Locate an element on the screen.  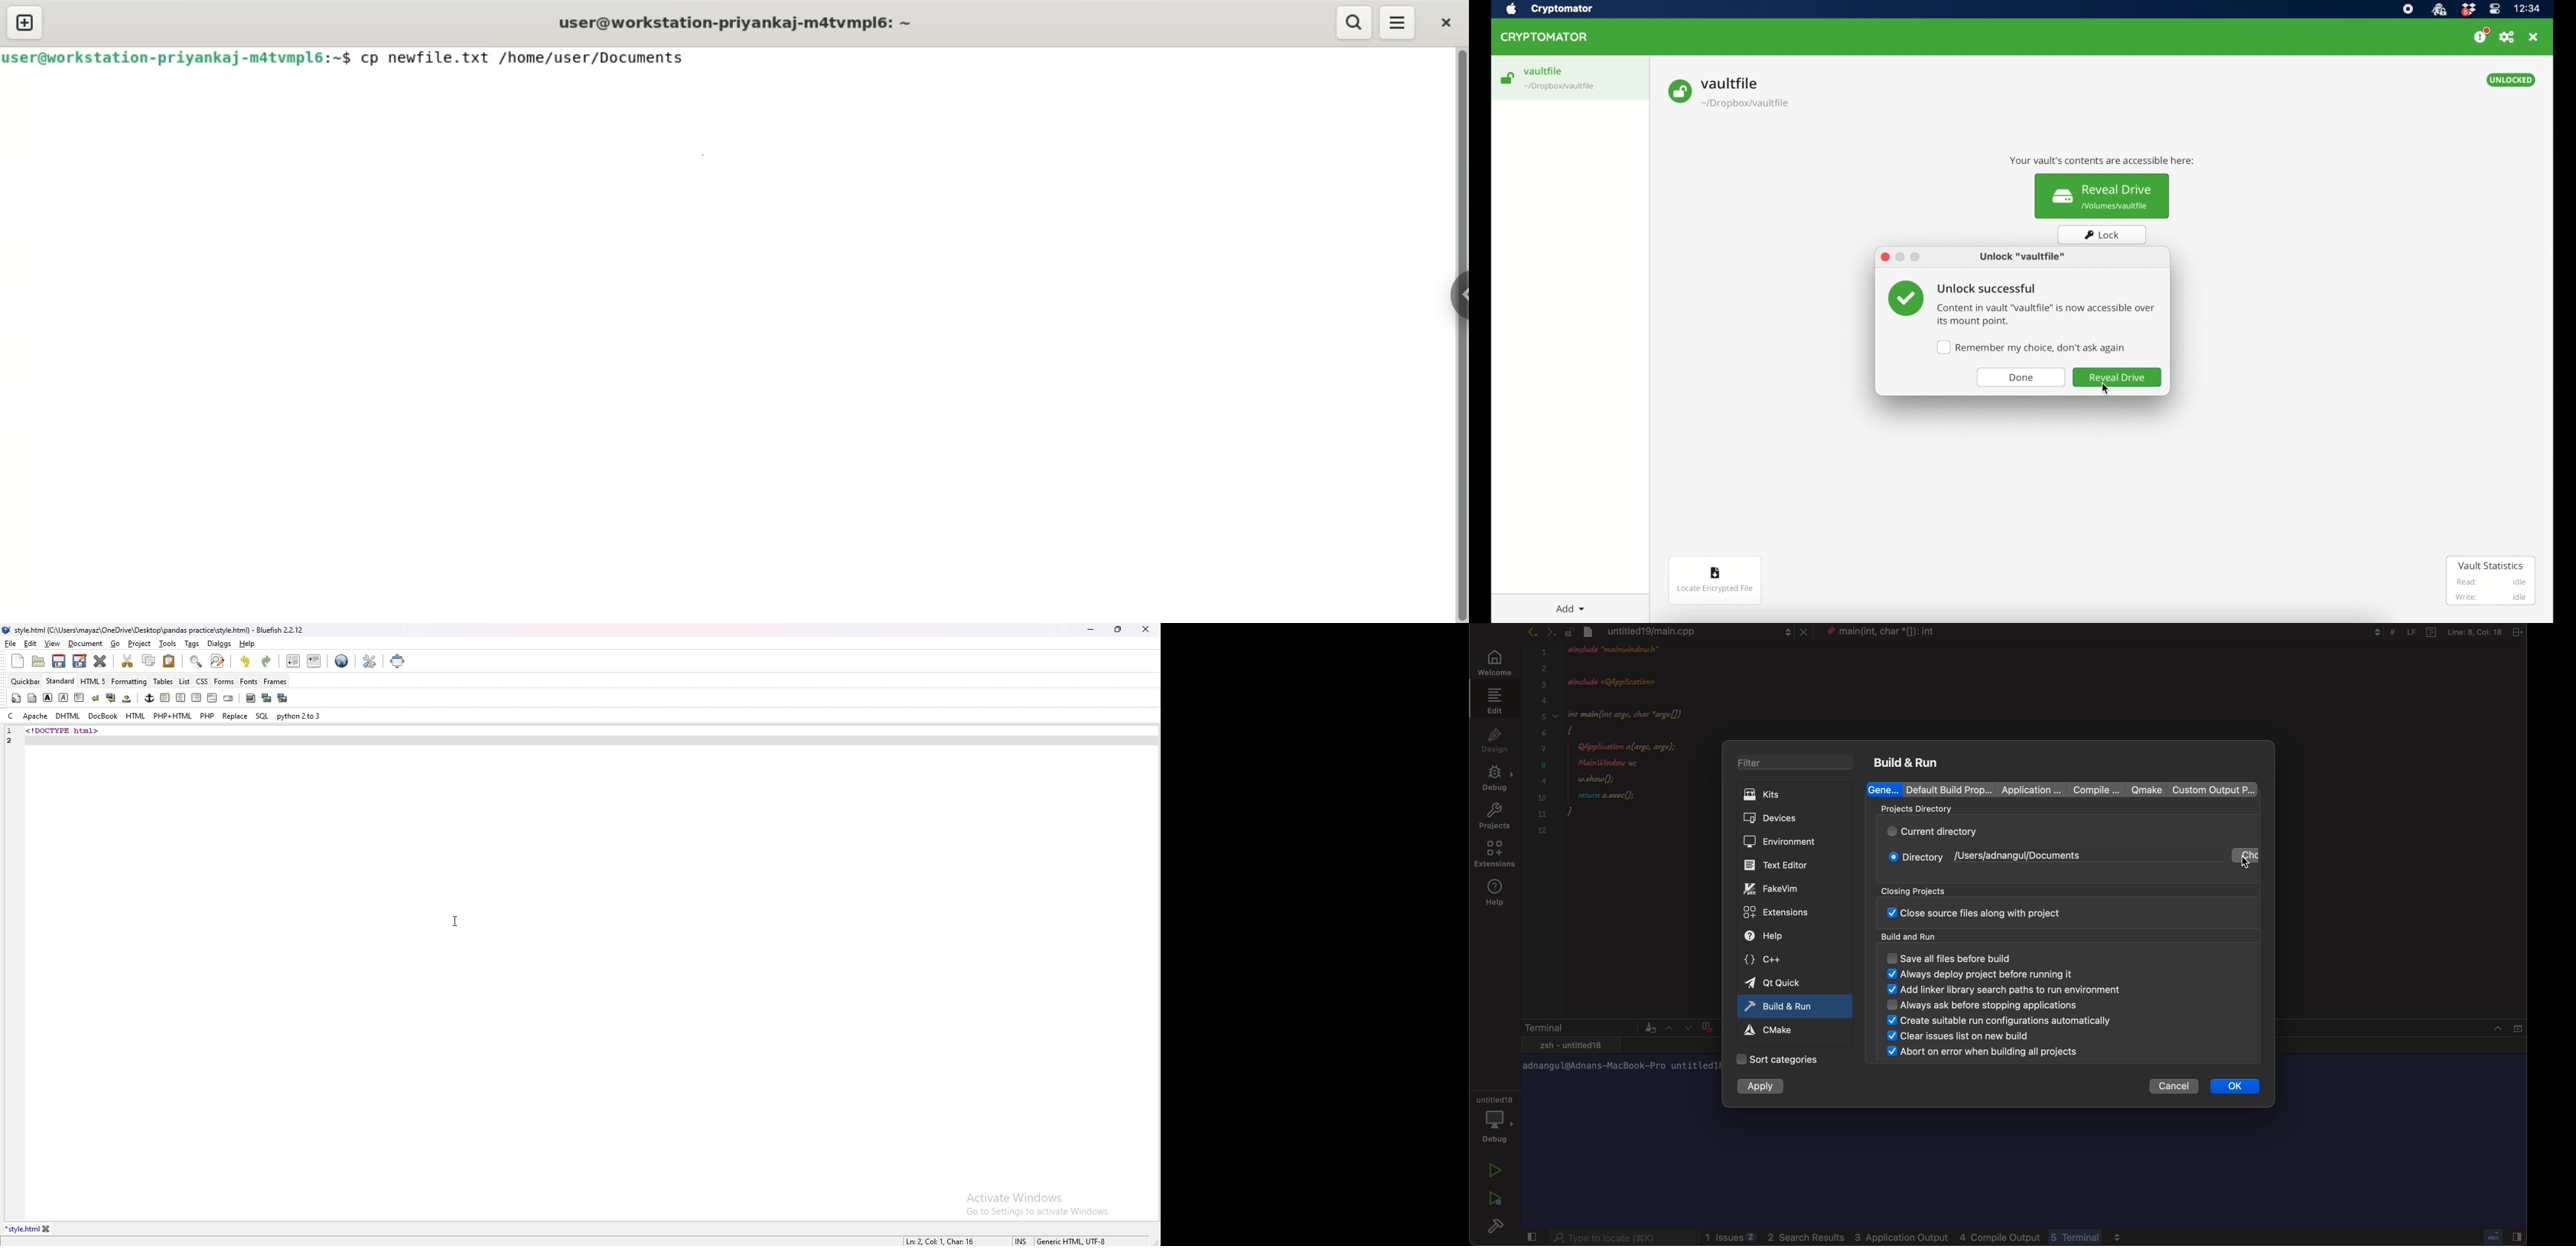
build and run is located at coordinates (1906, 763).